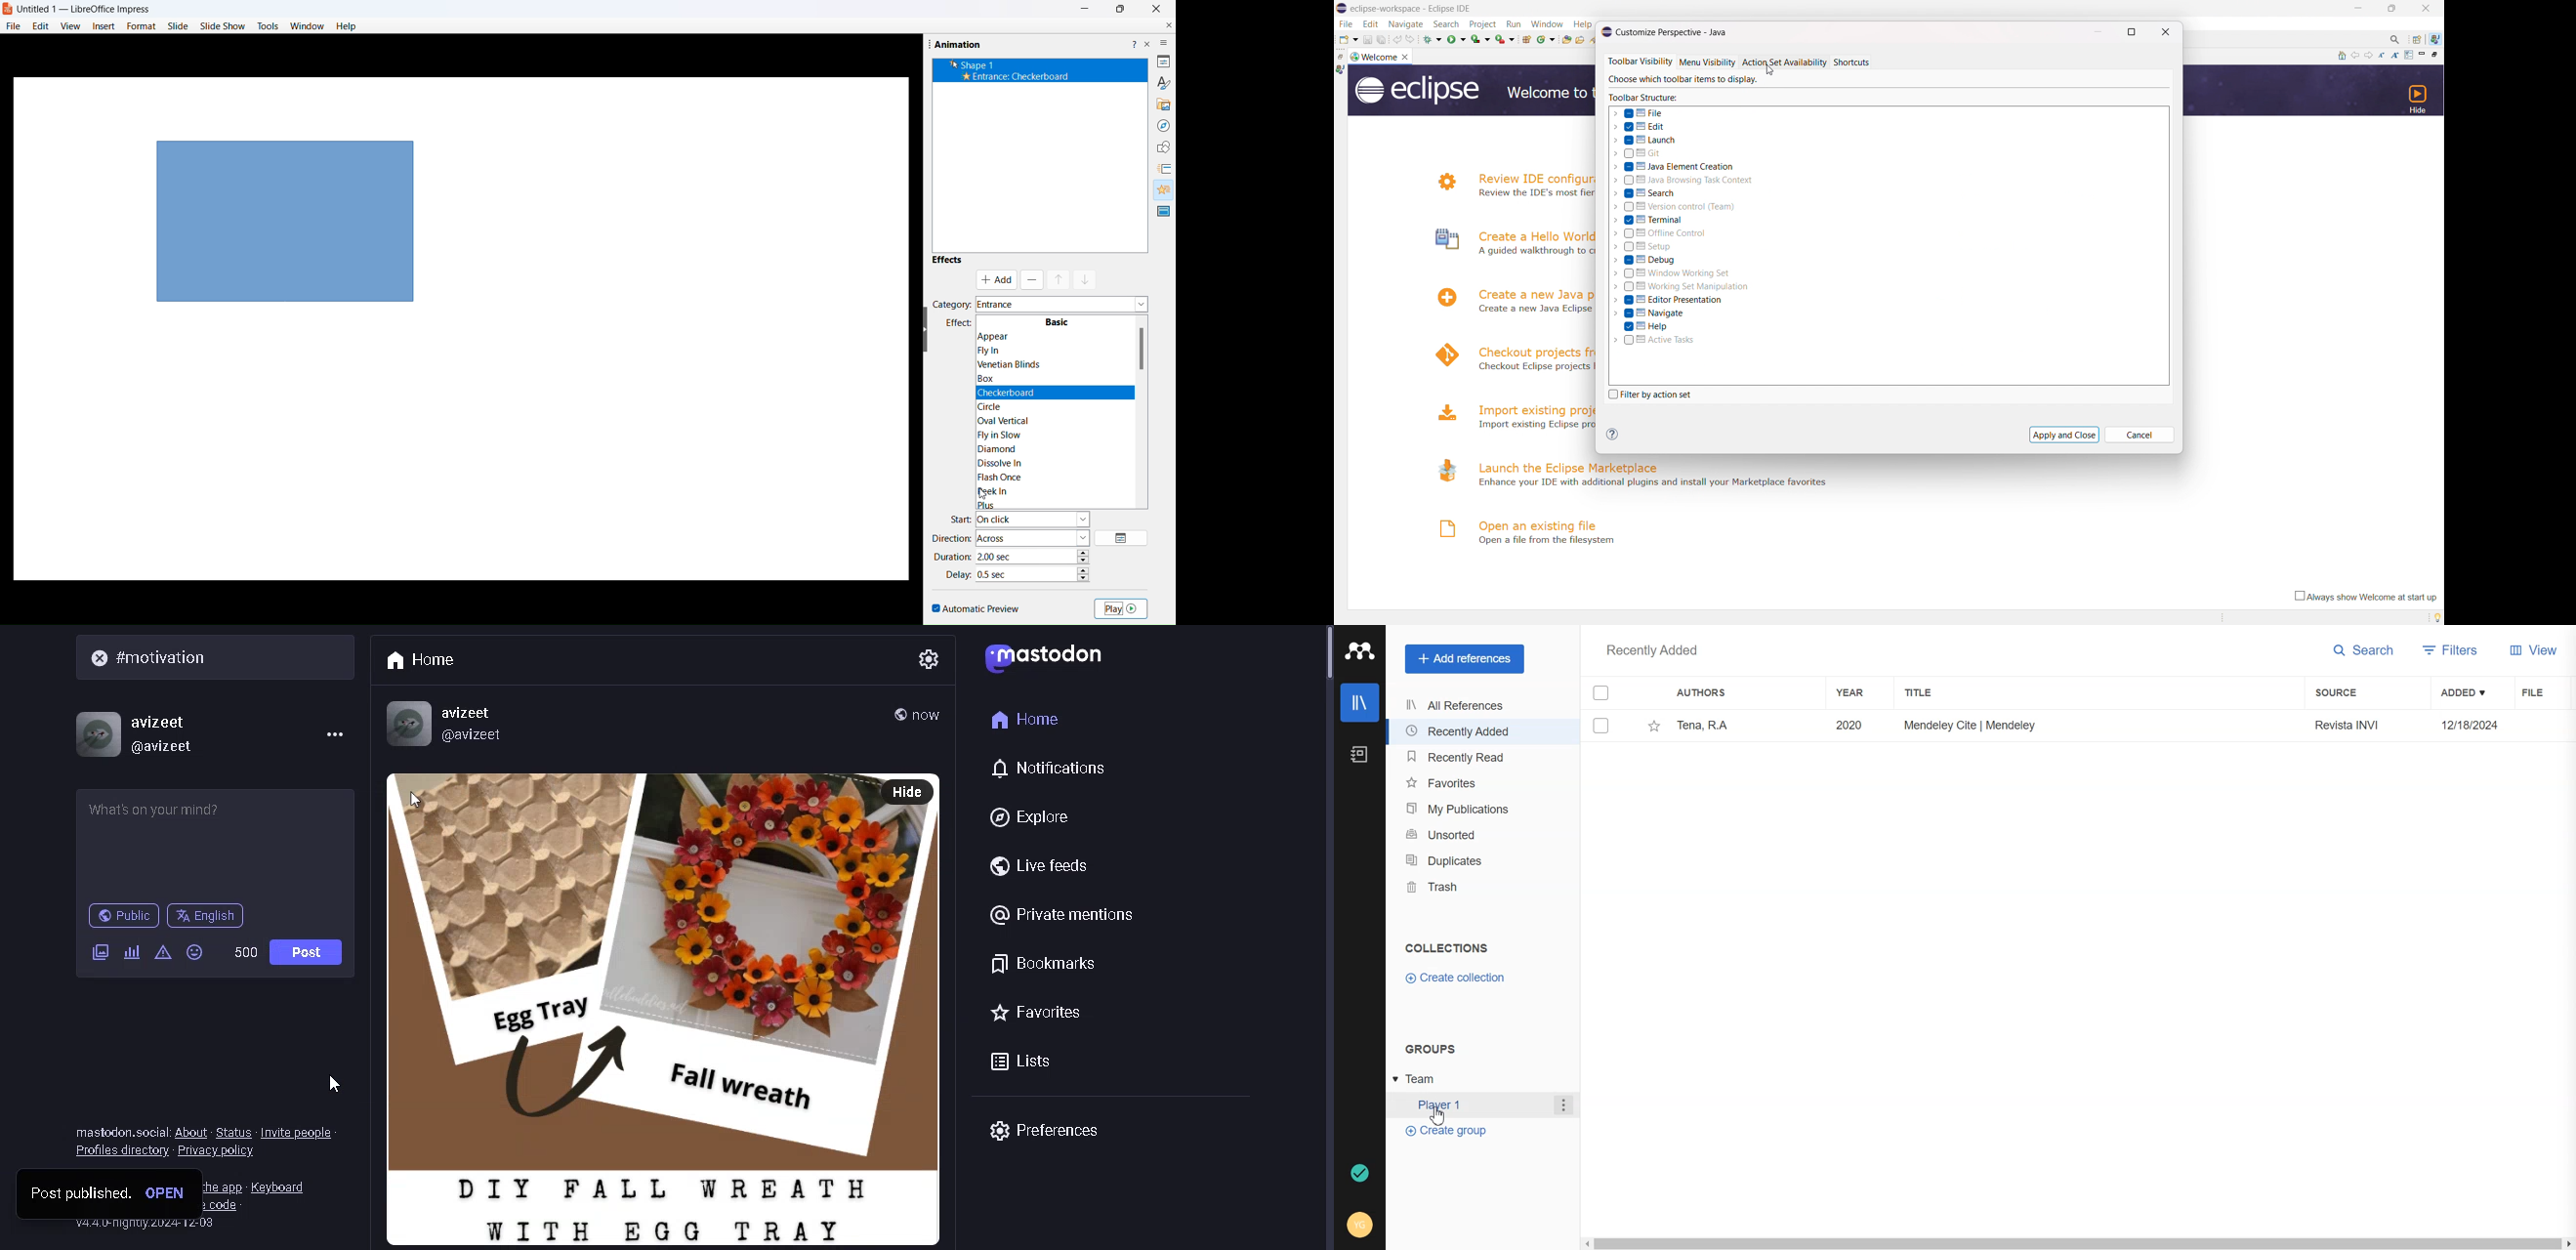 The width and height of the screenshot is (2576, 1260). I want to click on more options, so click(1165, 41).